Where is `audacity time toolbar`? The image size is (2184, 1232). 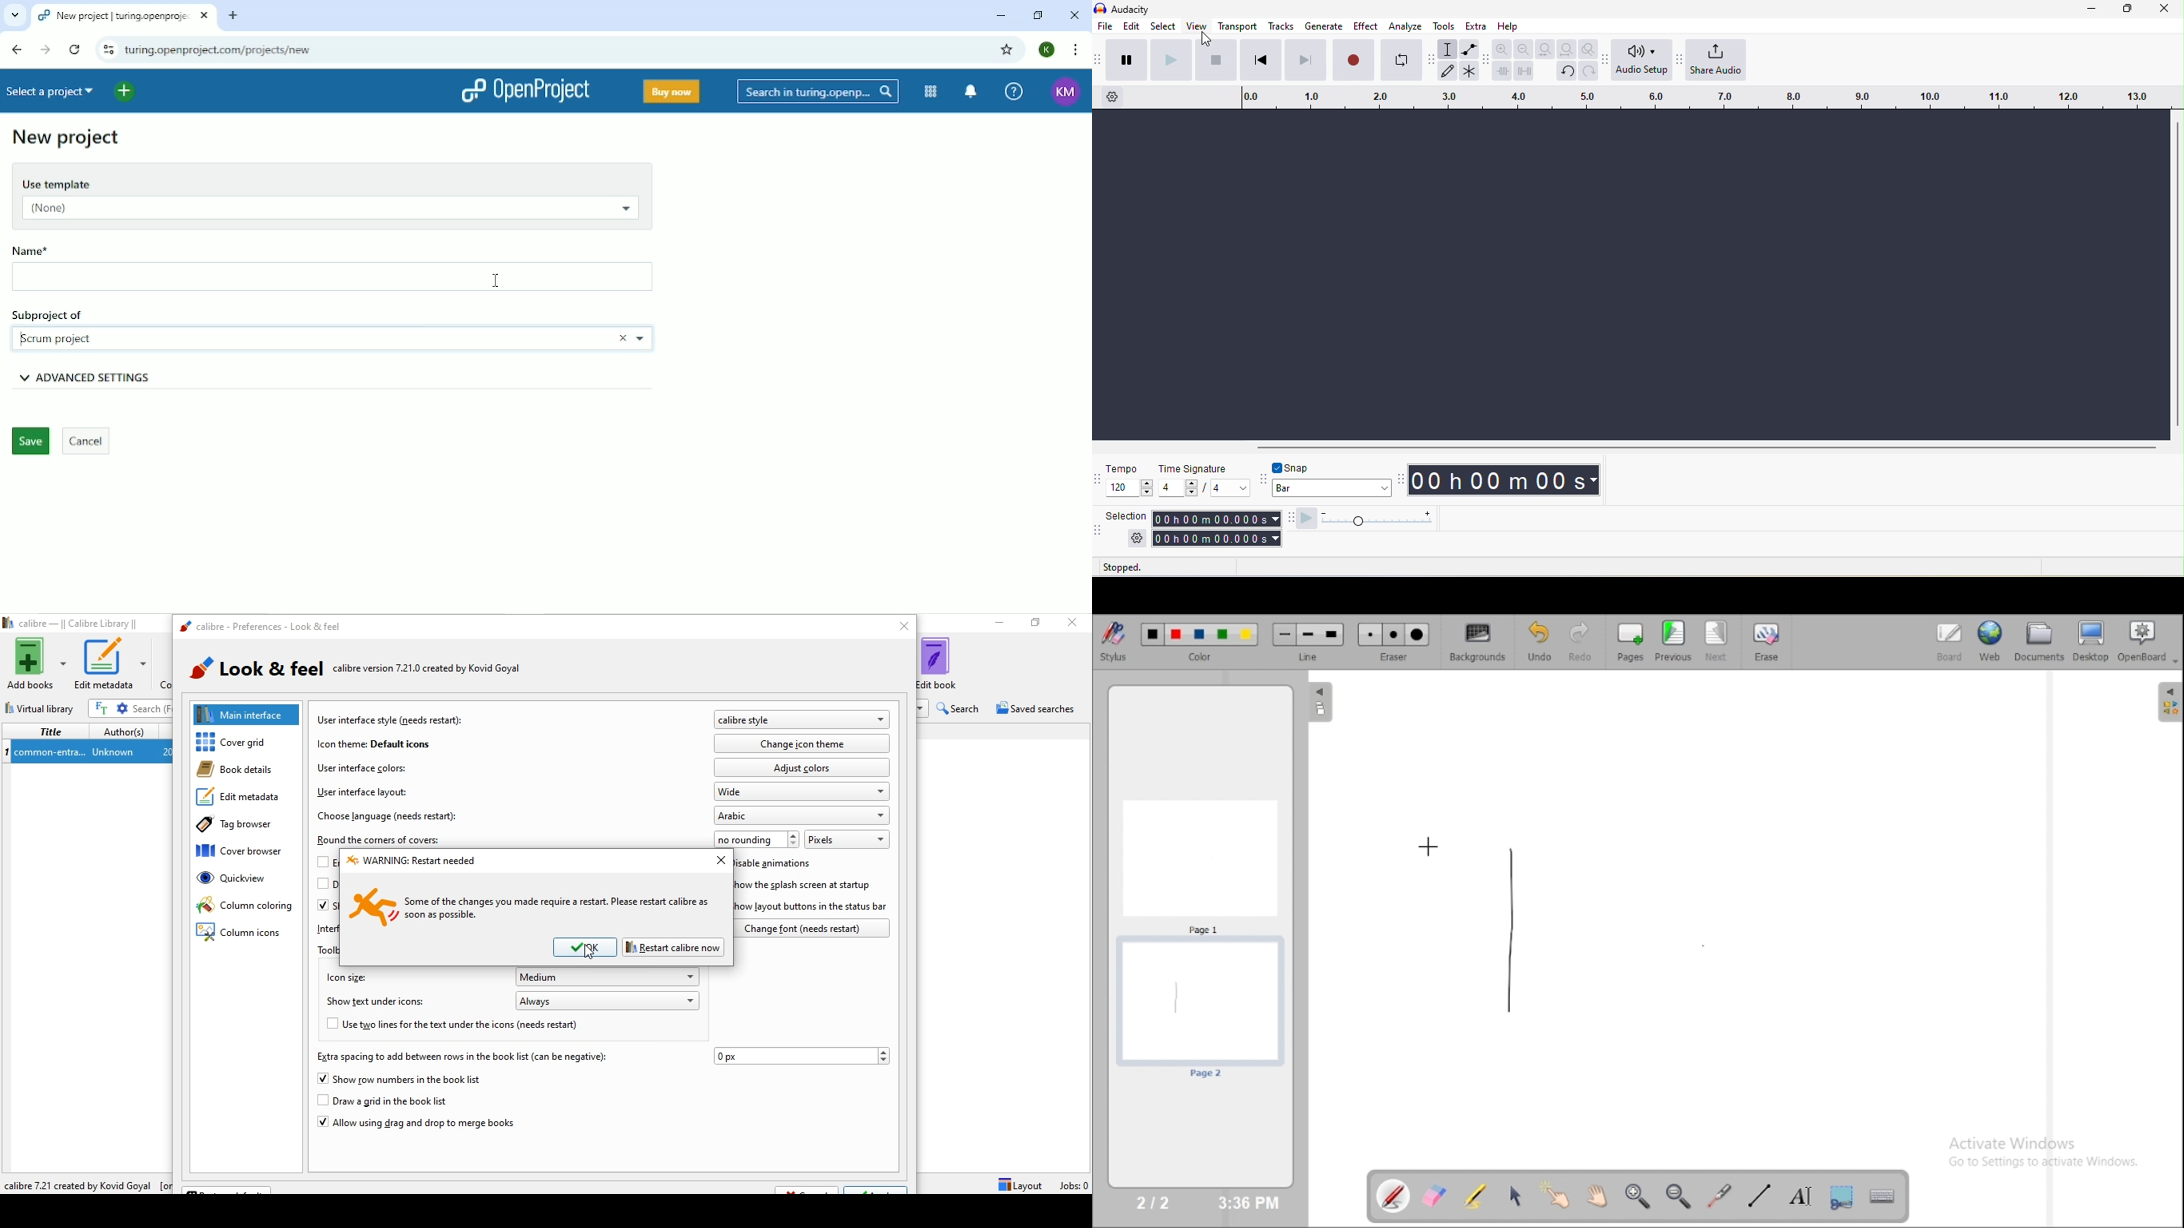 audacity time toolbar is located at coordinates (1399, 481).